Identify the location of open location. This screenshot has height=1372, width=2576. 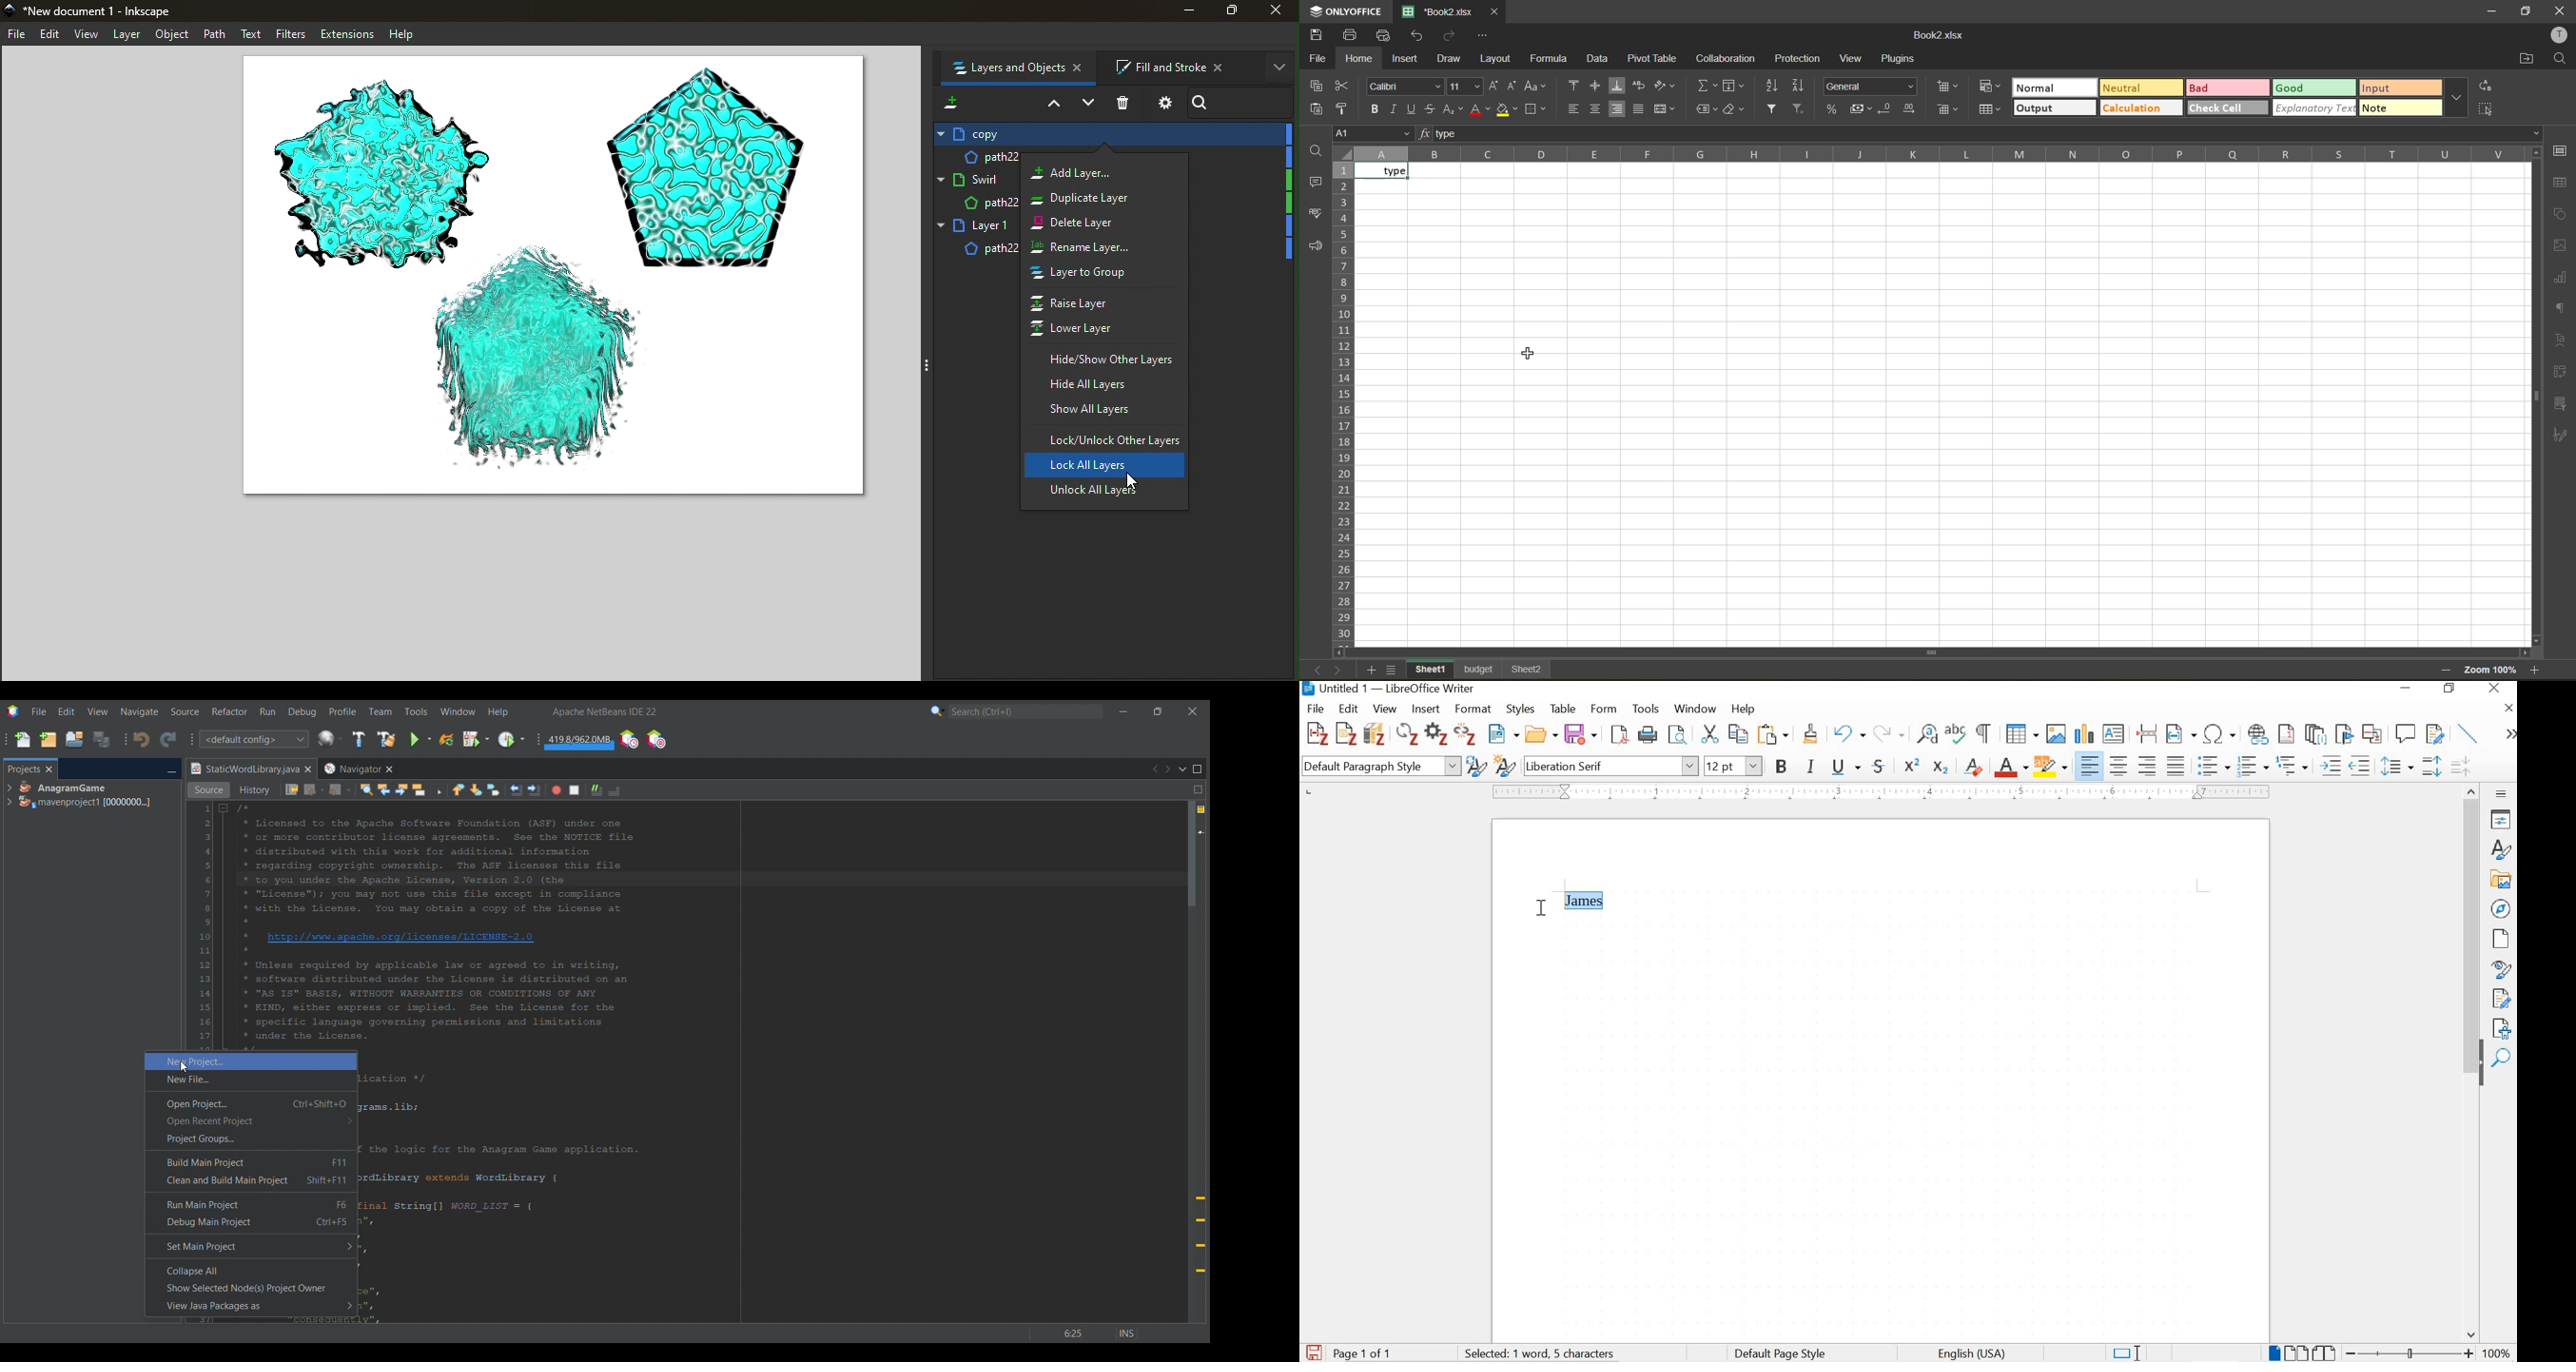
(2524, 60).